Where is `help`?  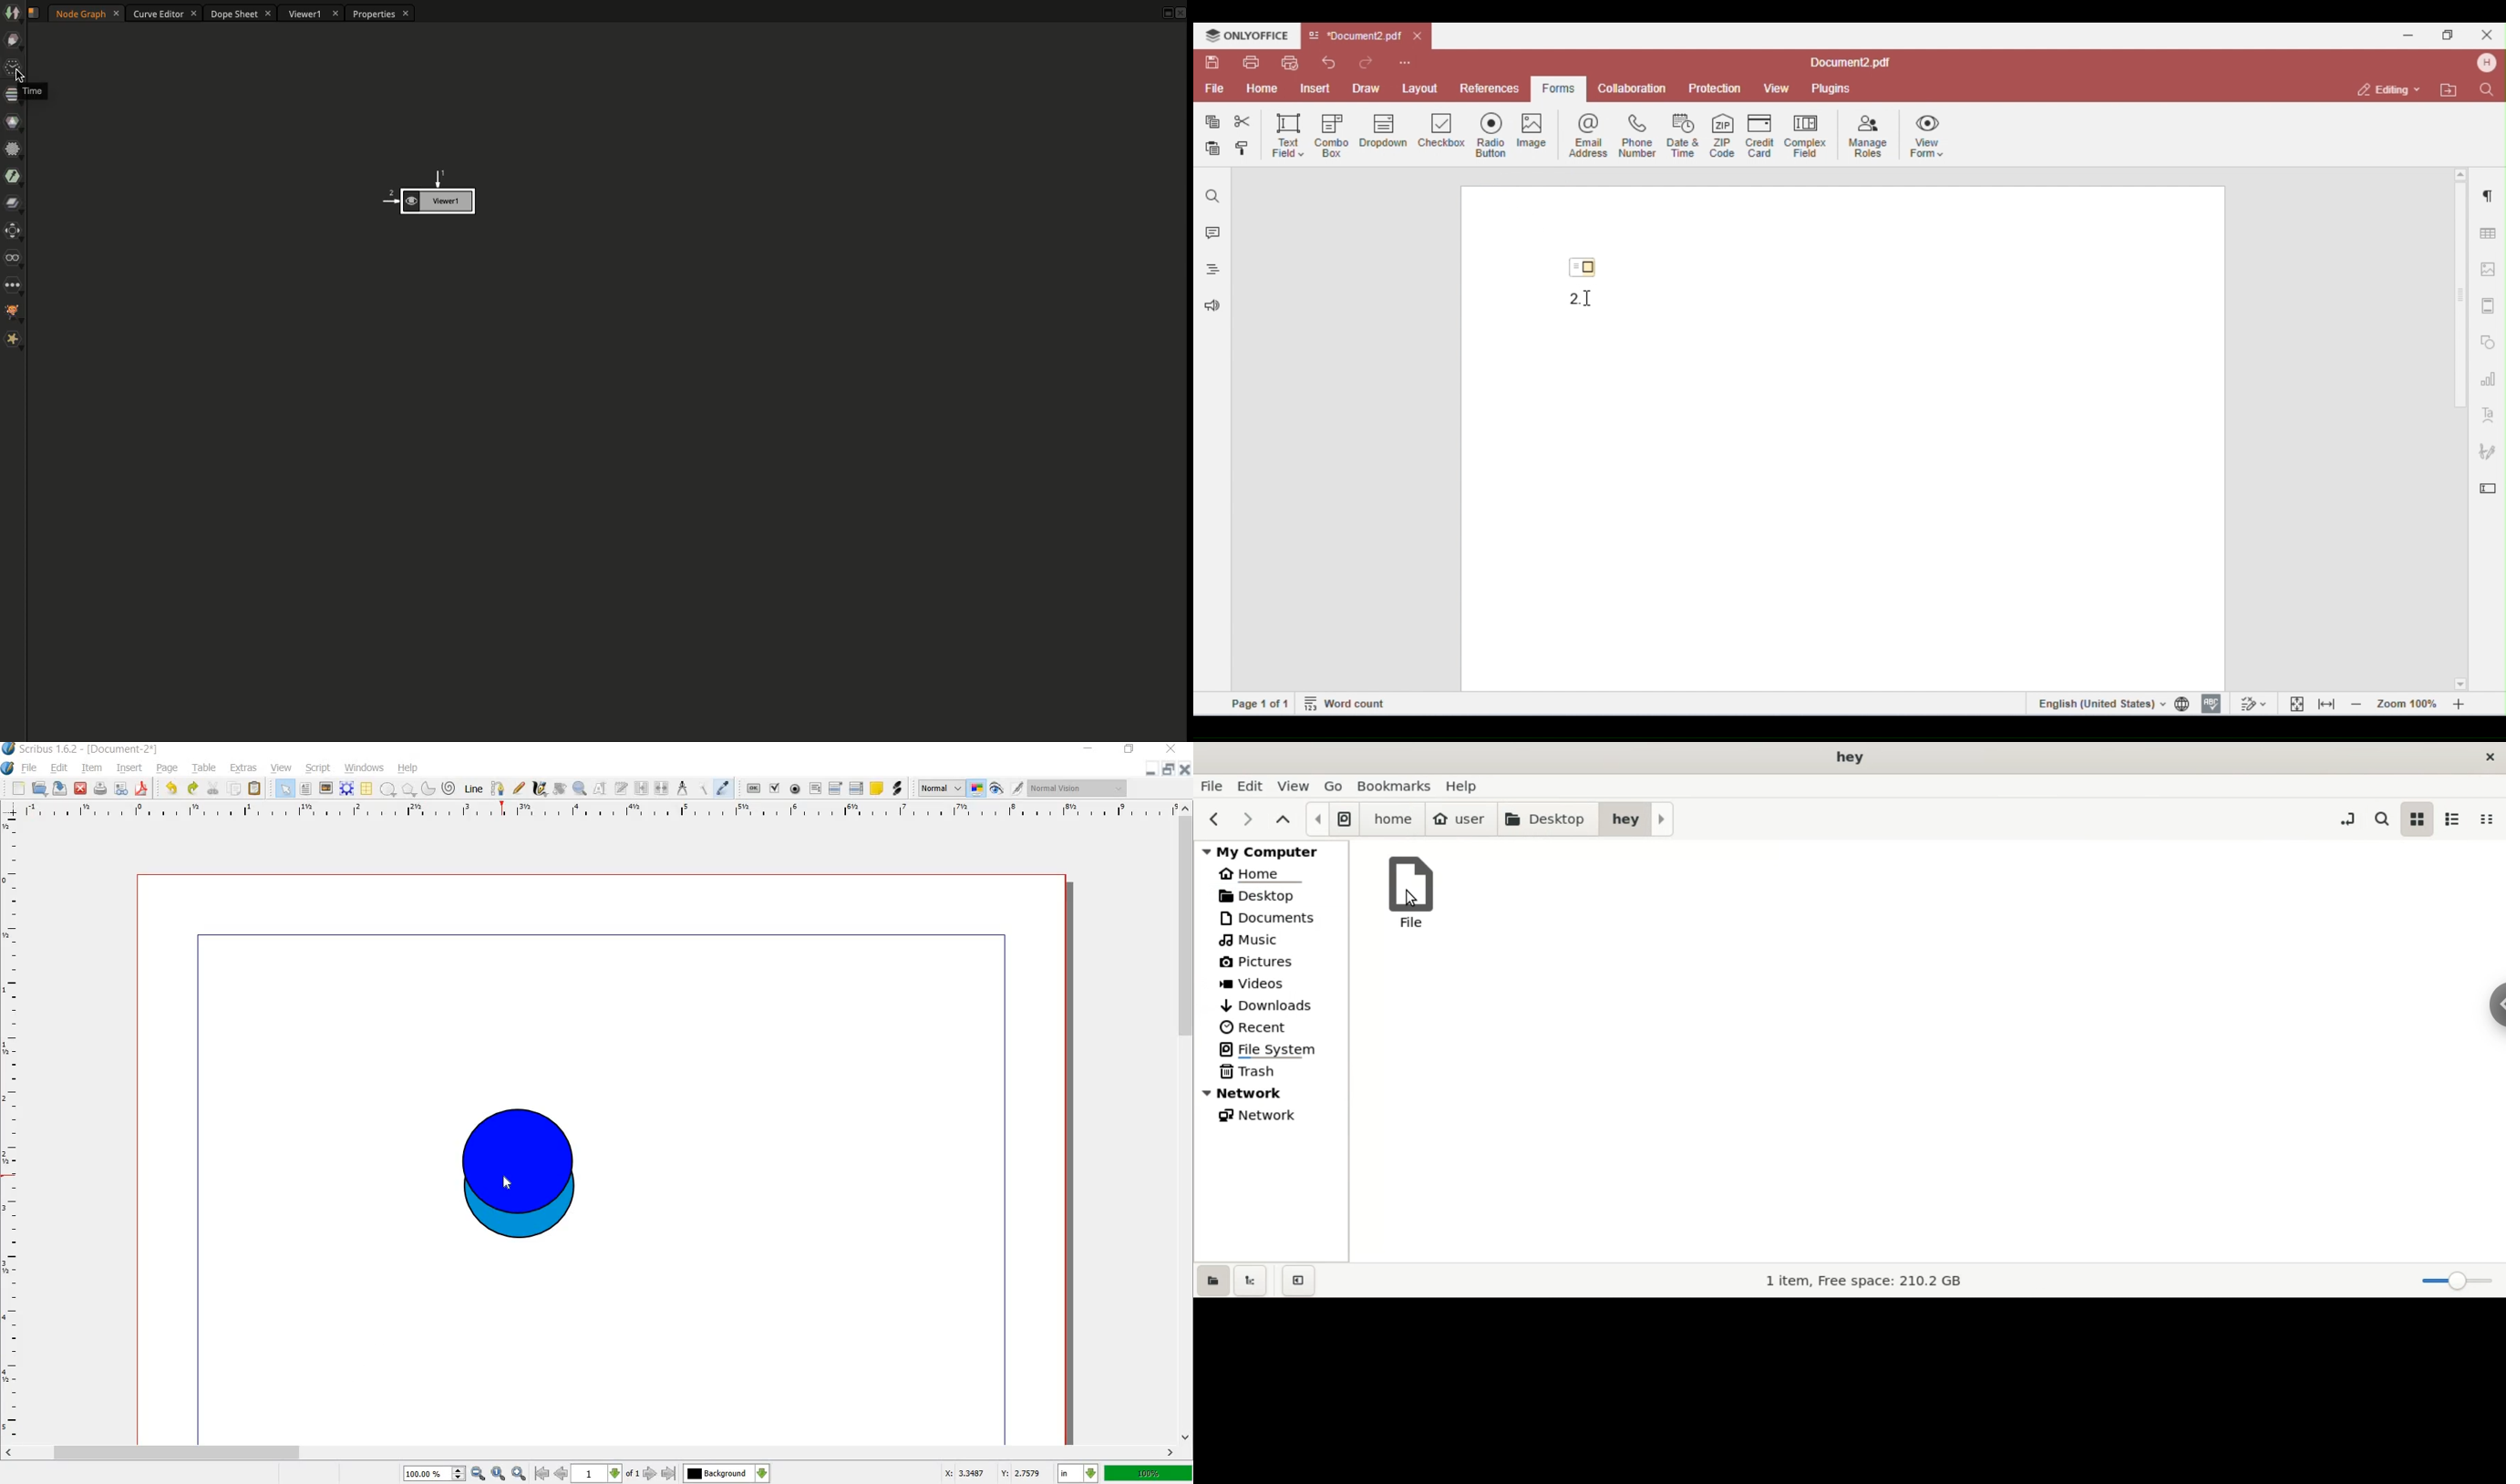
help is located at coordinates (408, 768).